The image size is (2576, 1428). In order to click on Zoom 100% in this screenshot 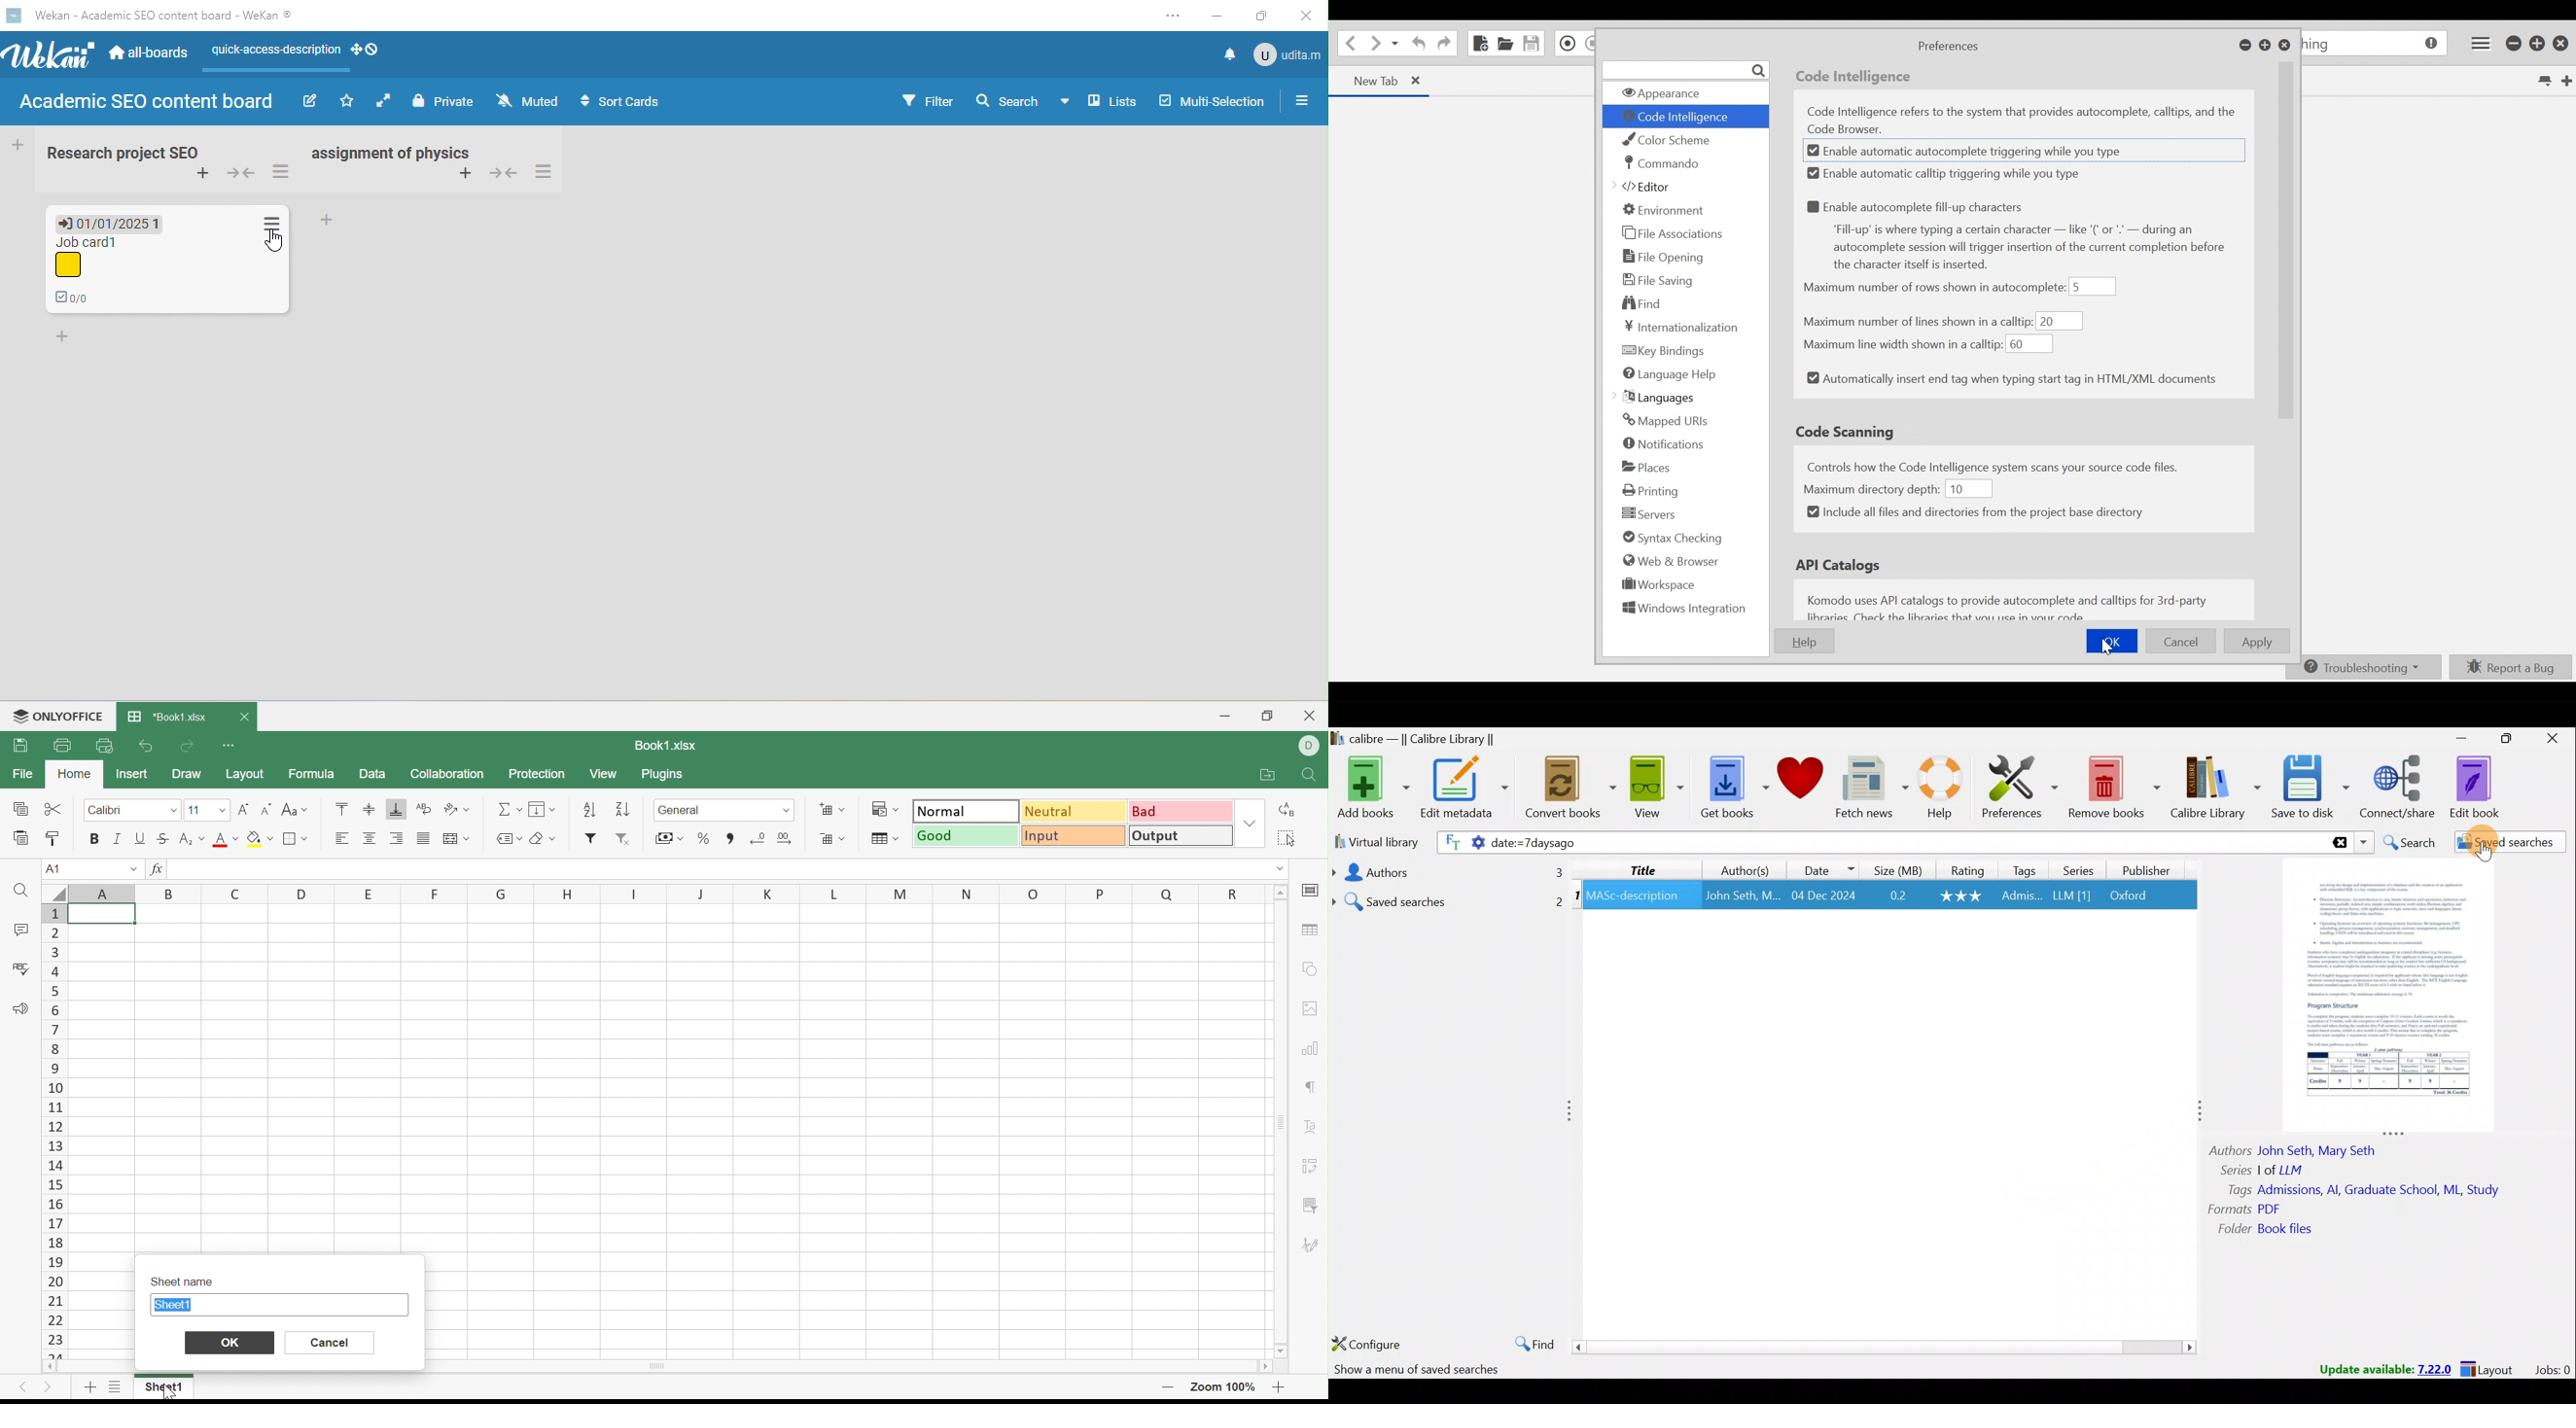, I will do `click(1220, 1386)`.